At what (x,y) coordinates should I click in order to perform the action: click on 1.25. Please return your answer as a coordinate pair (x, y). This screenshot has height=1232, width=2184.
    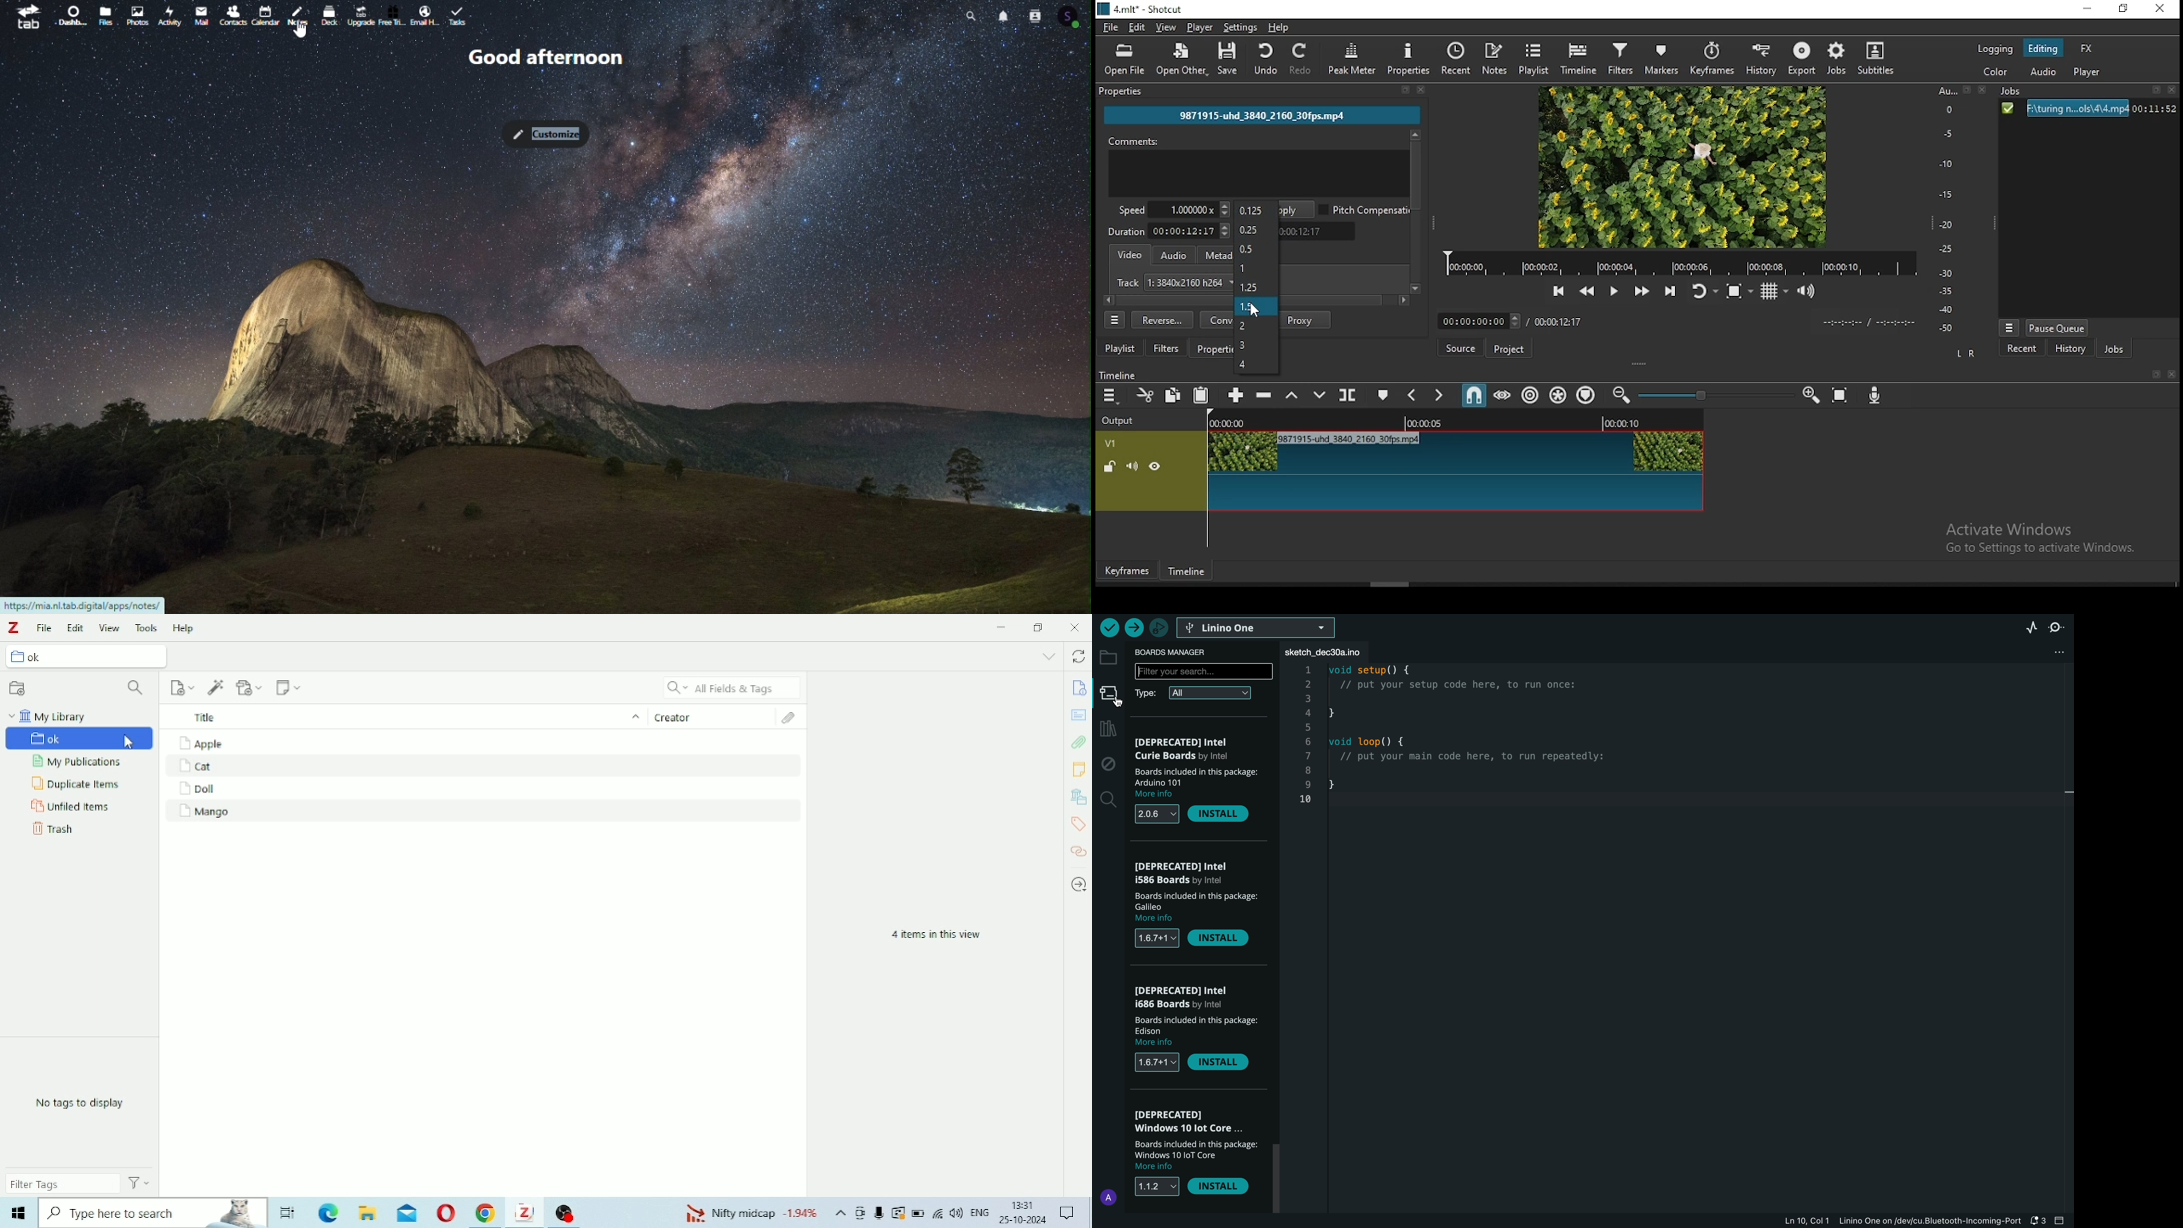
    Looking at the image, I should click on (1256, 285).